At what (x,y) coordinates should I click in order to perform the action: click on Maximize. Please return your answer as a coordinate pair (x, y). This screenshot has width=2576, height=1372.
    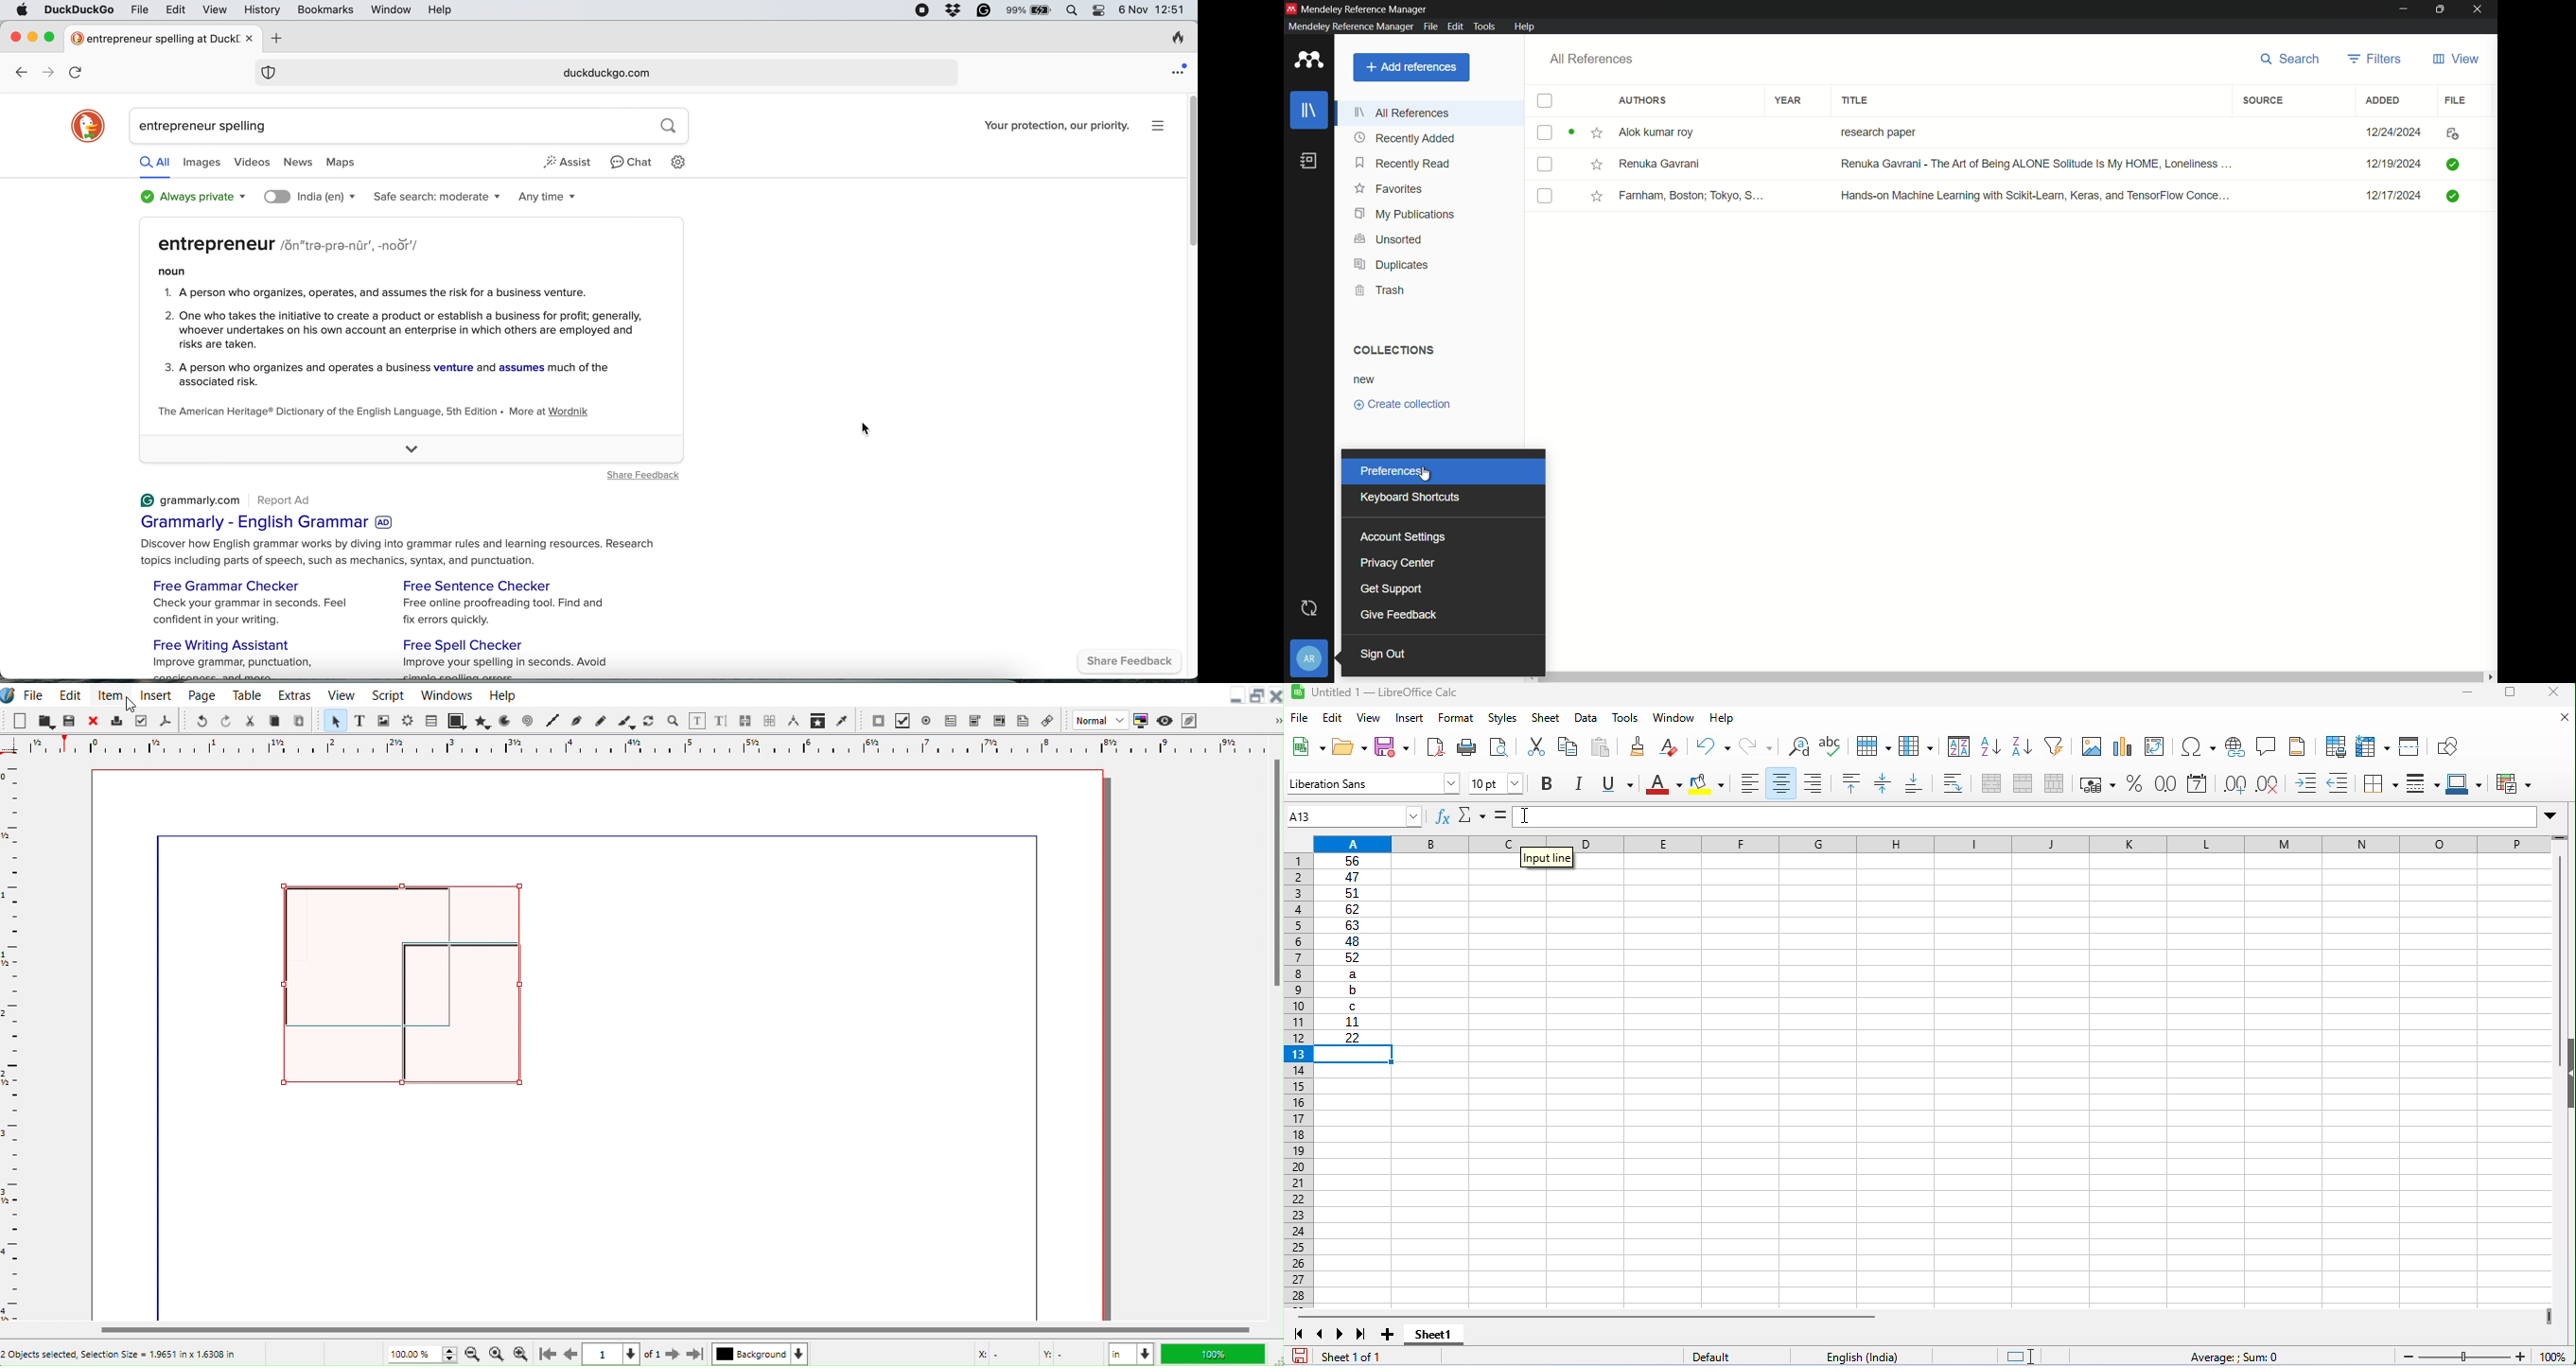
    Looking at the image, I should click on (1258, 696).